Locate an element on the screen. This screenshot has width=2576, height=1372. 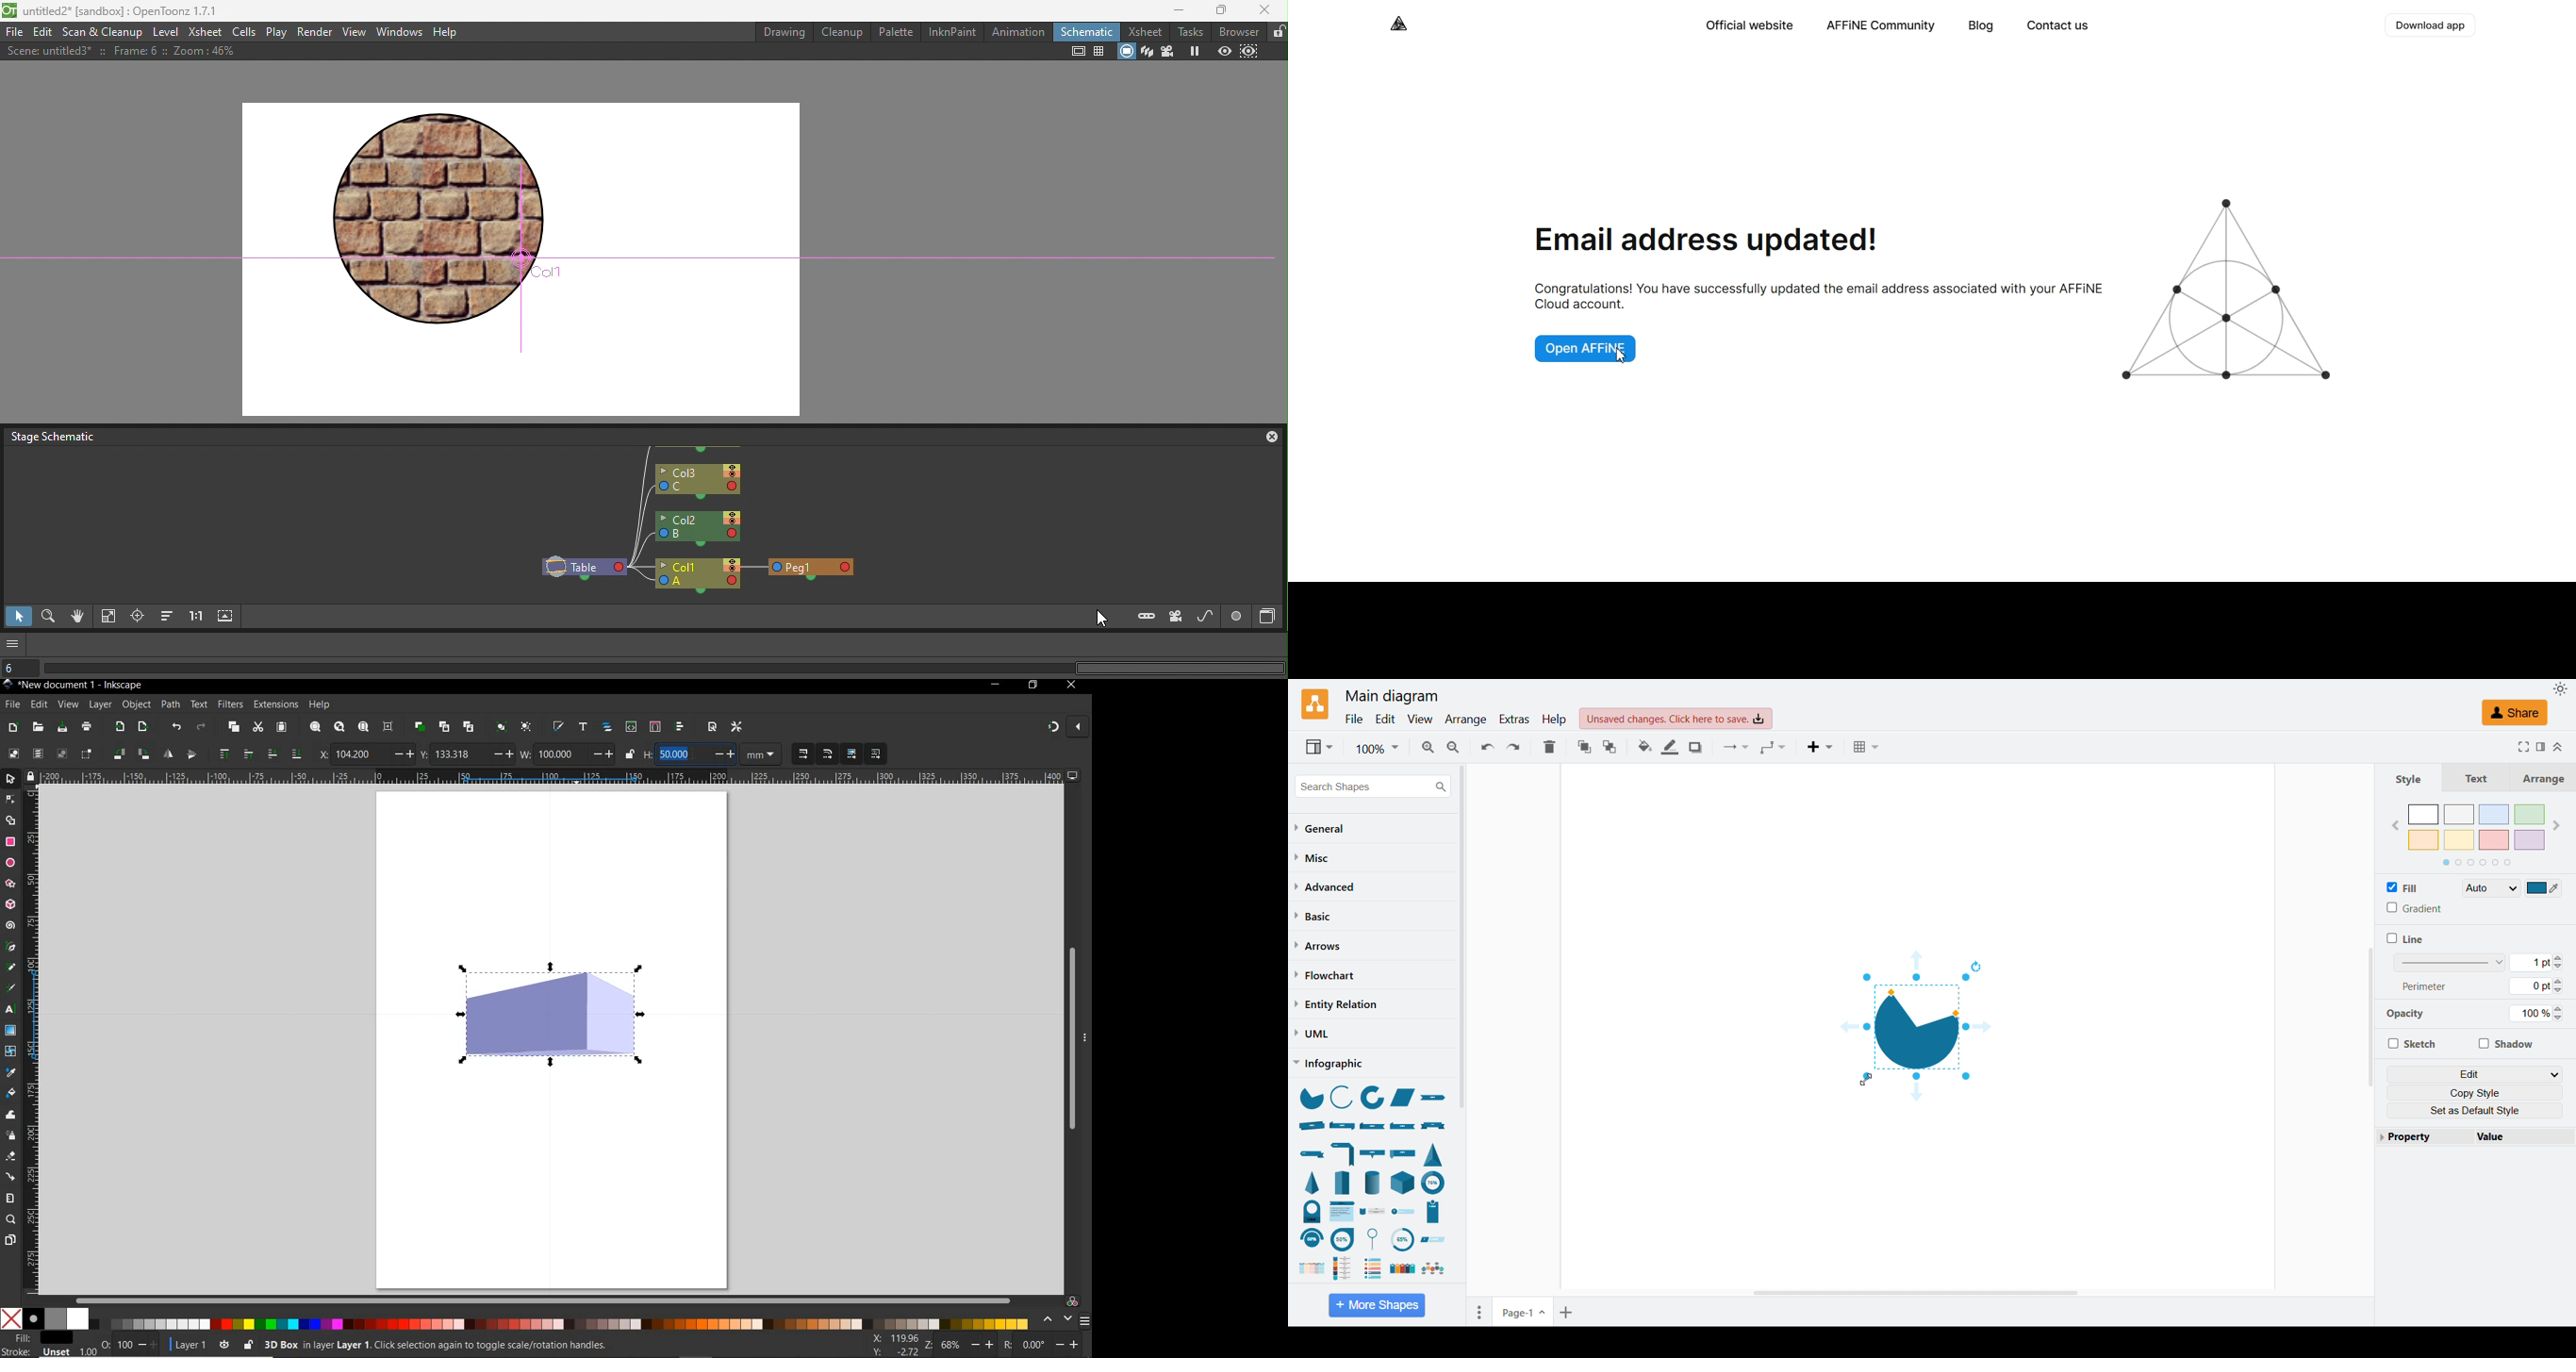
chevron list is located at coordinates (1343, 1212).